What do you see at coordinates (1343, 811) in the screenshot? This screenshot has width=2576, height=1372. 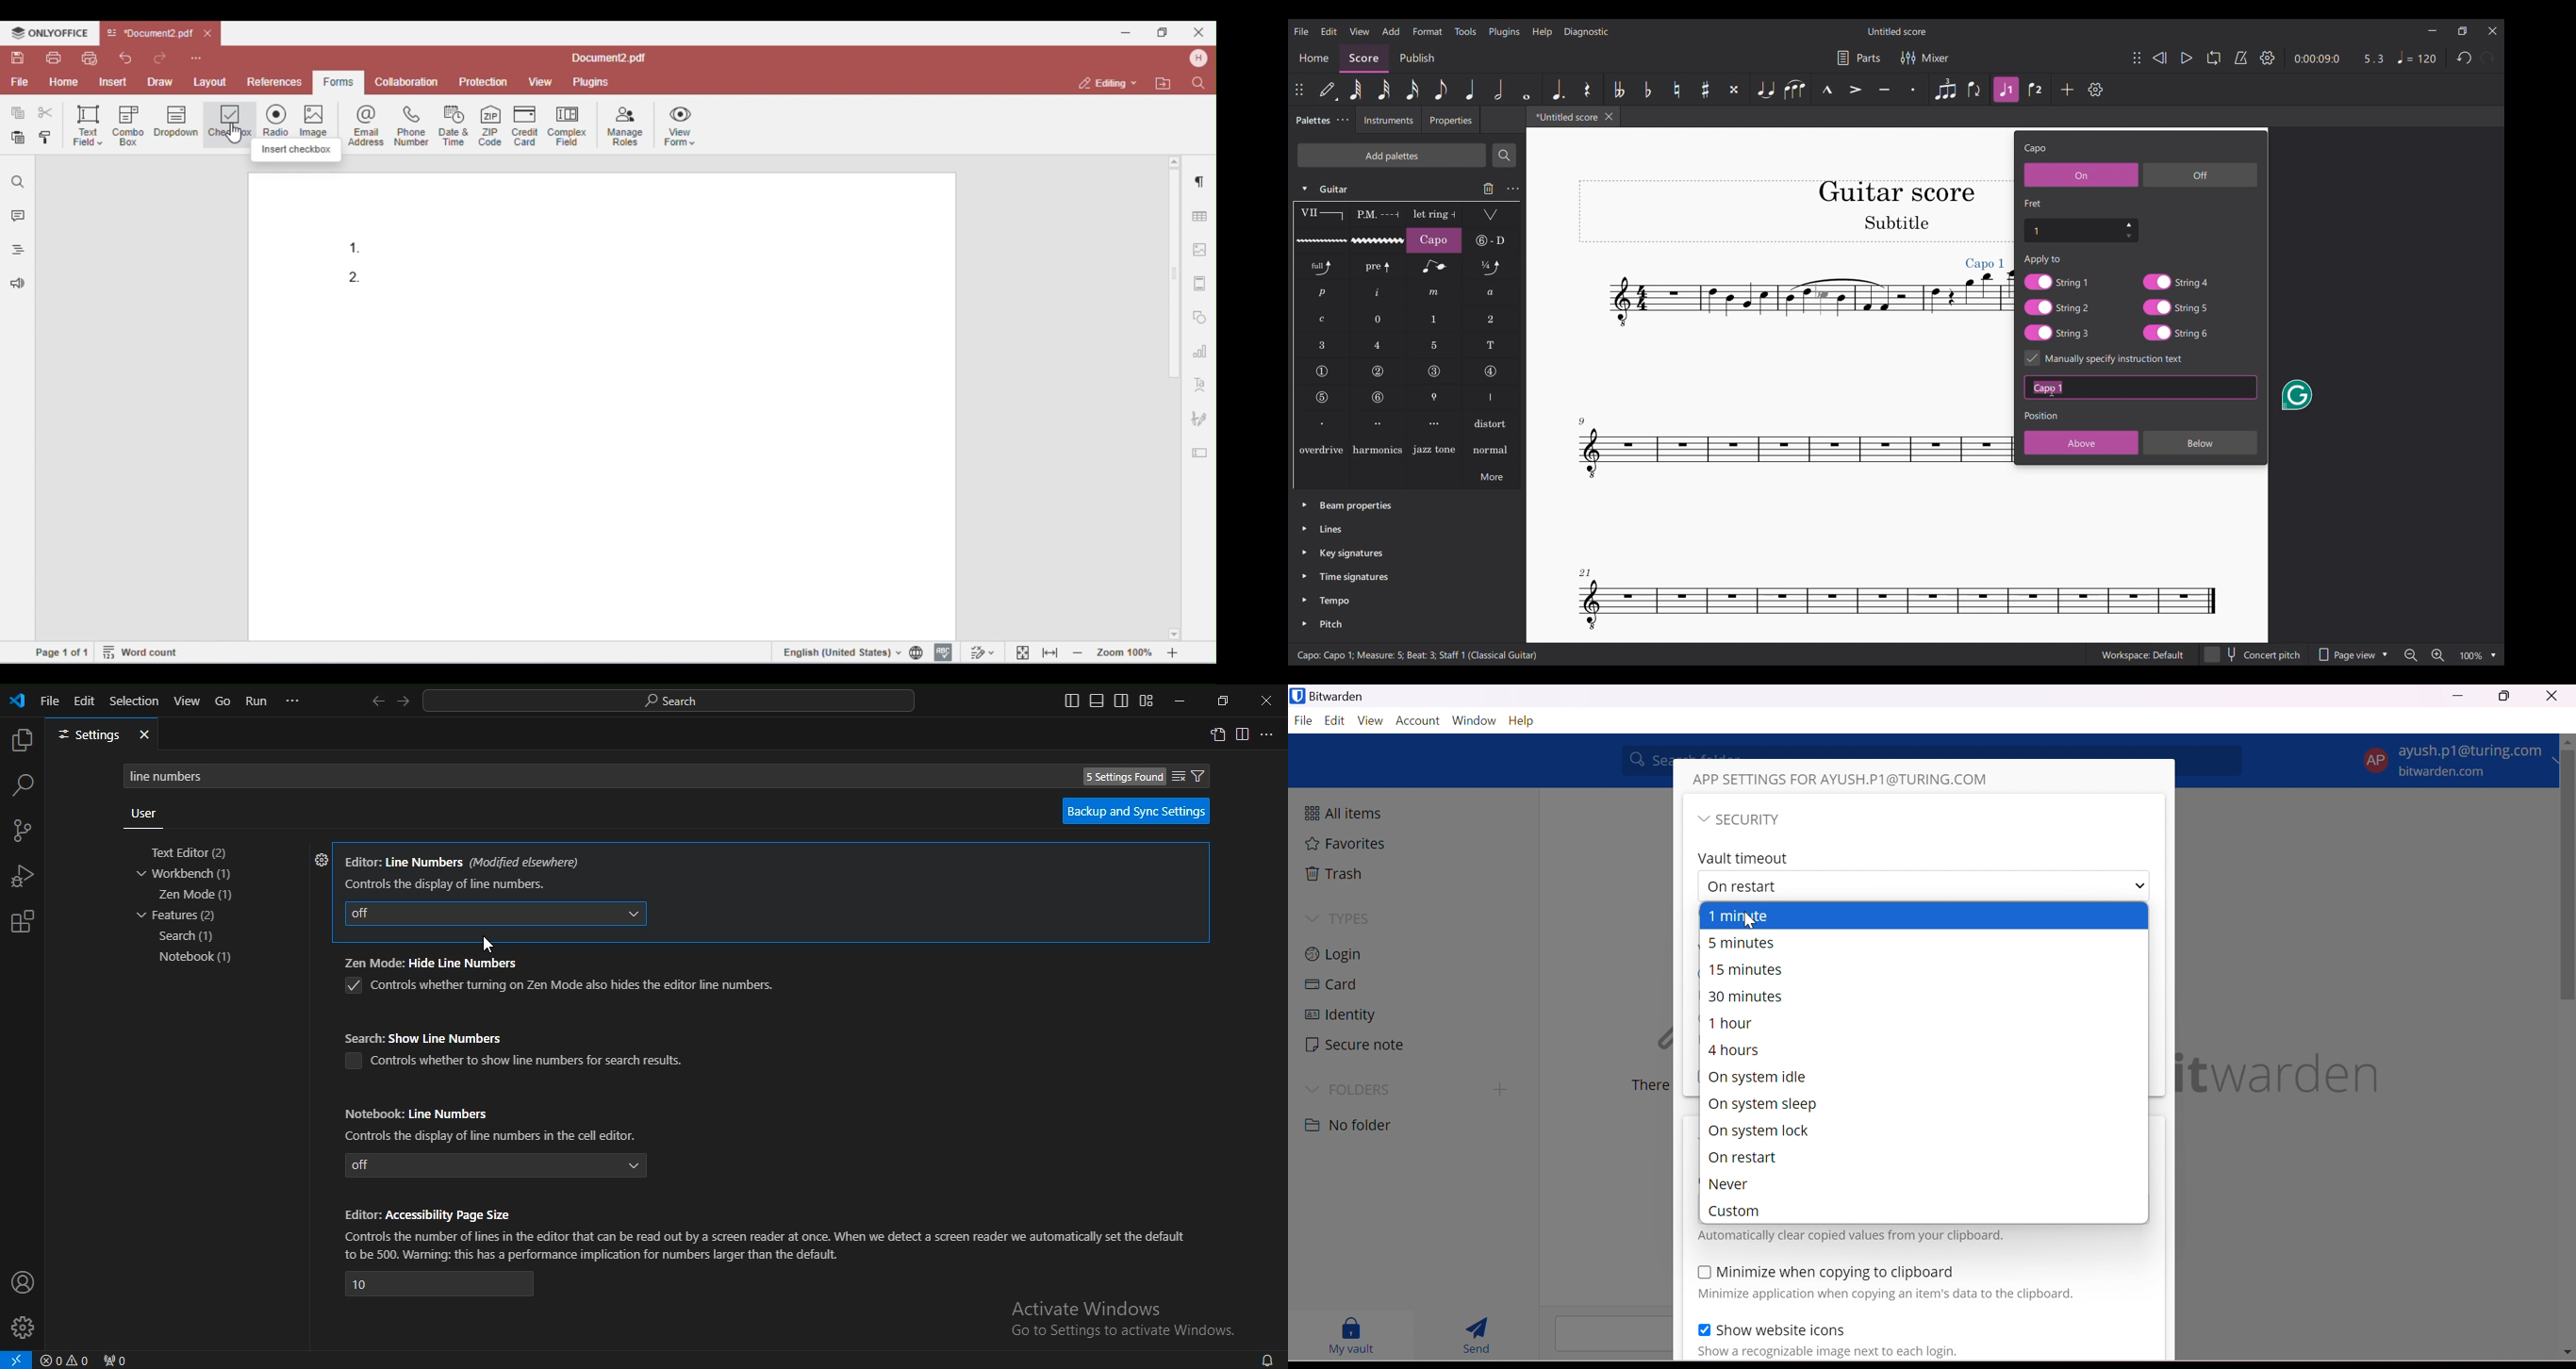 I see `All items` at bounding box center [1343, 811].